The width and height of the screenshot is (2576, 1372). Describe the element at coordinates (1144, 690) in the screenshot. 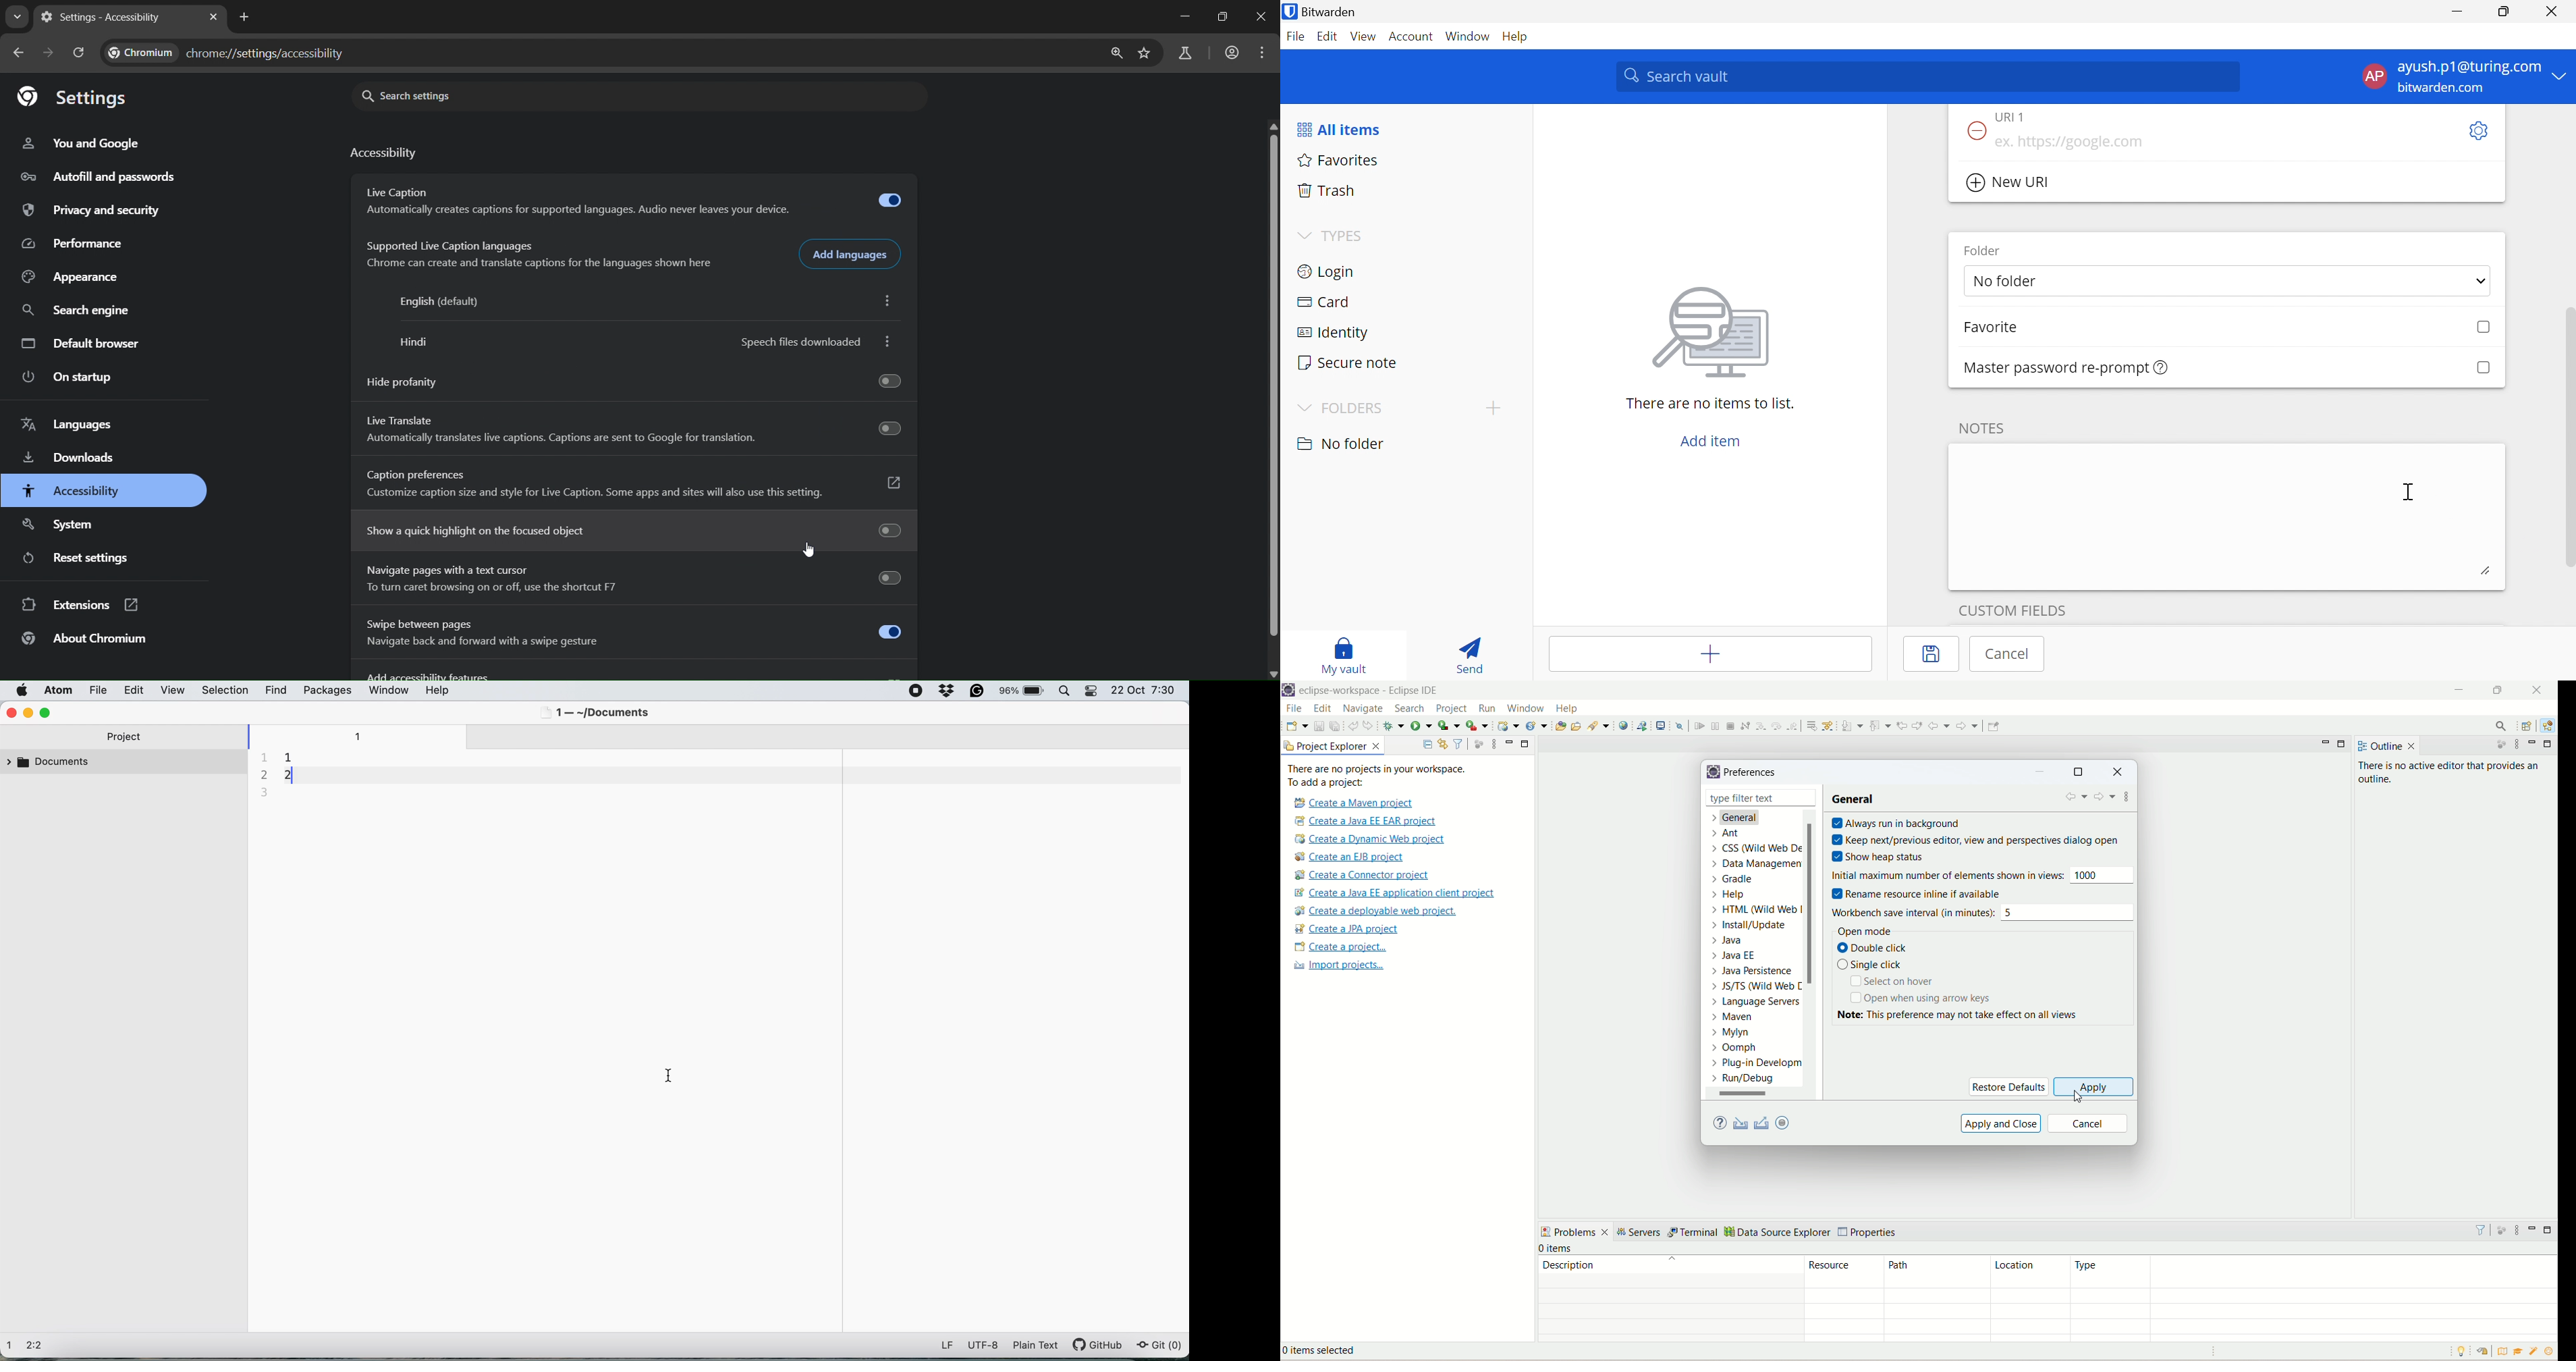

I see `22 Oct 7:30` at that location.